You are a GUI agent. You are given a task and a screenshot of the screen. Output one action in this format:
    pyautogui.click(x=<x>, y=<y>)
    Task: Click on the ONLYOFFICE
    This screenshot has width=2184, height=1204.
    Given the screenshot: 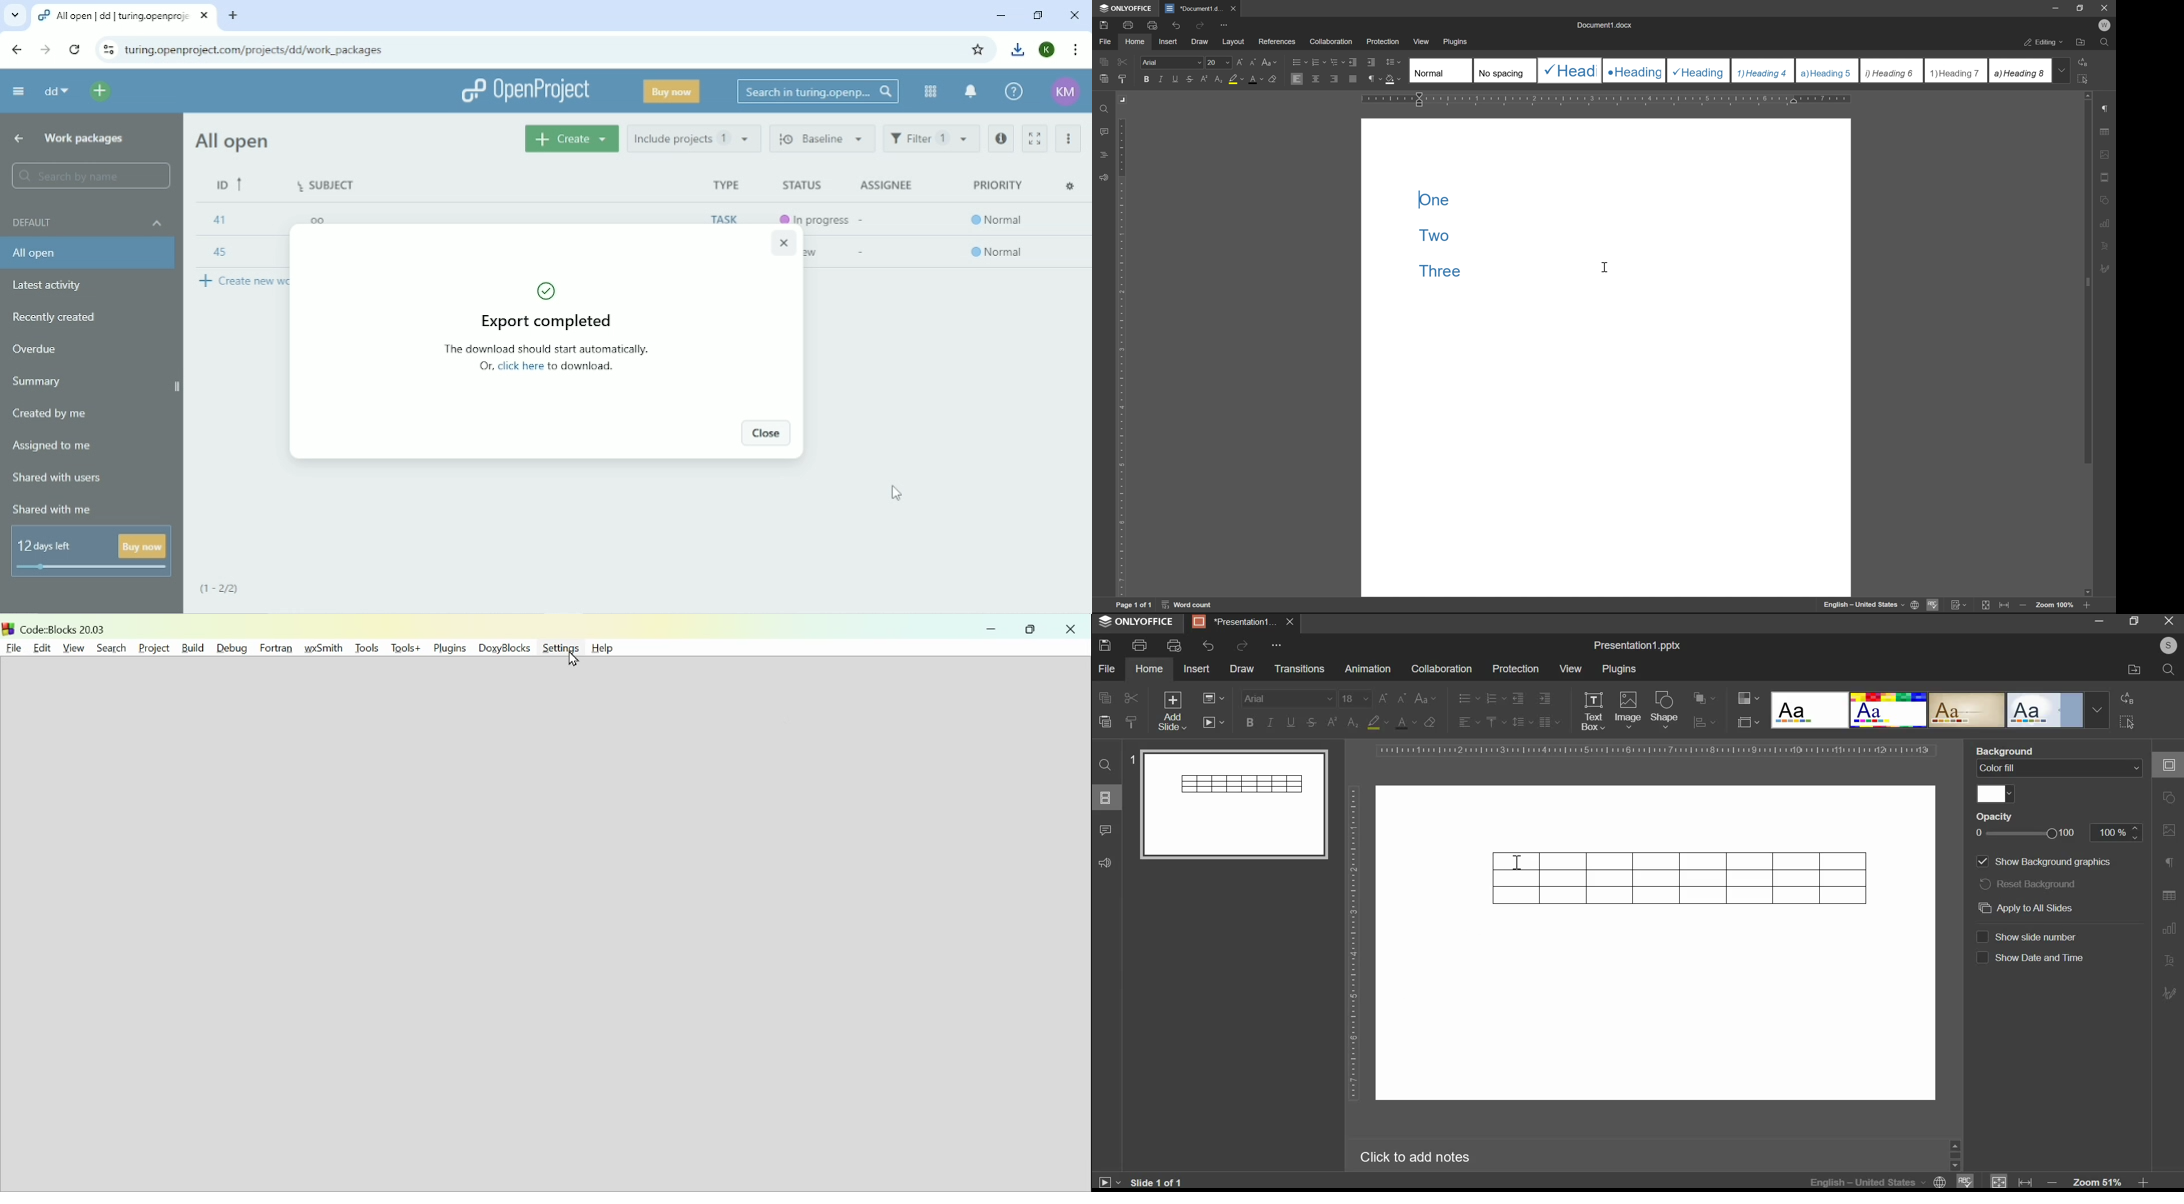 What is the action you would take?
    pyautogui.click(x=1127, y=8)
    